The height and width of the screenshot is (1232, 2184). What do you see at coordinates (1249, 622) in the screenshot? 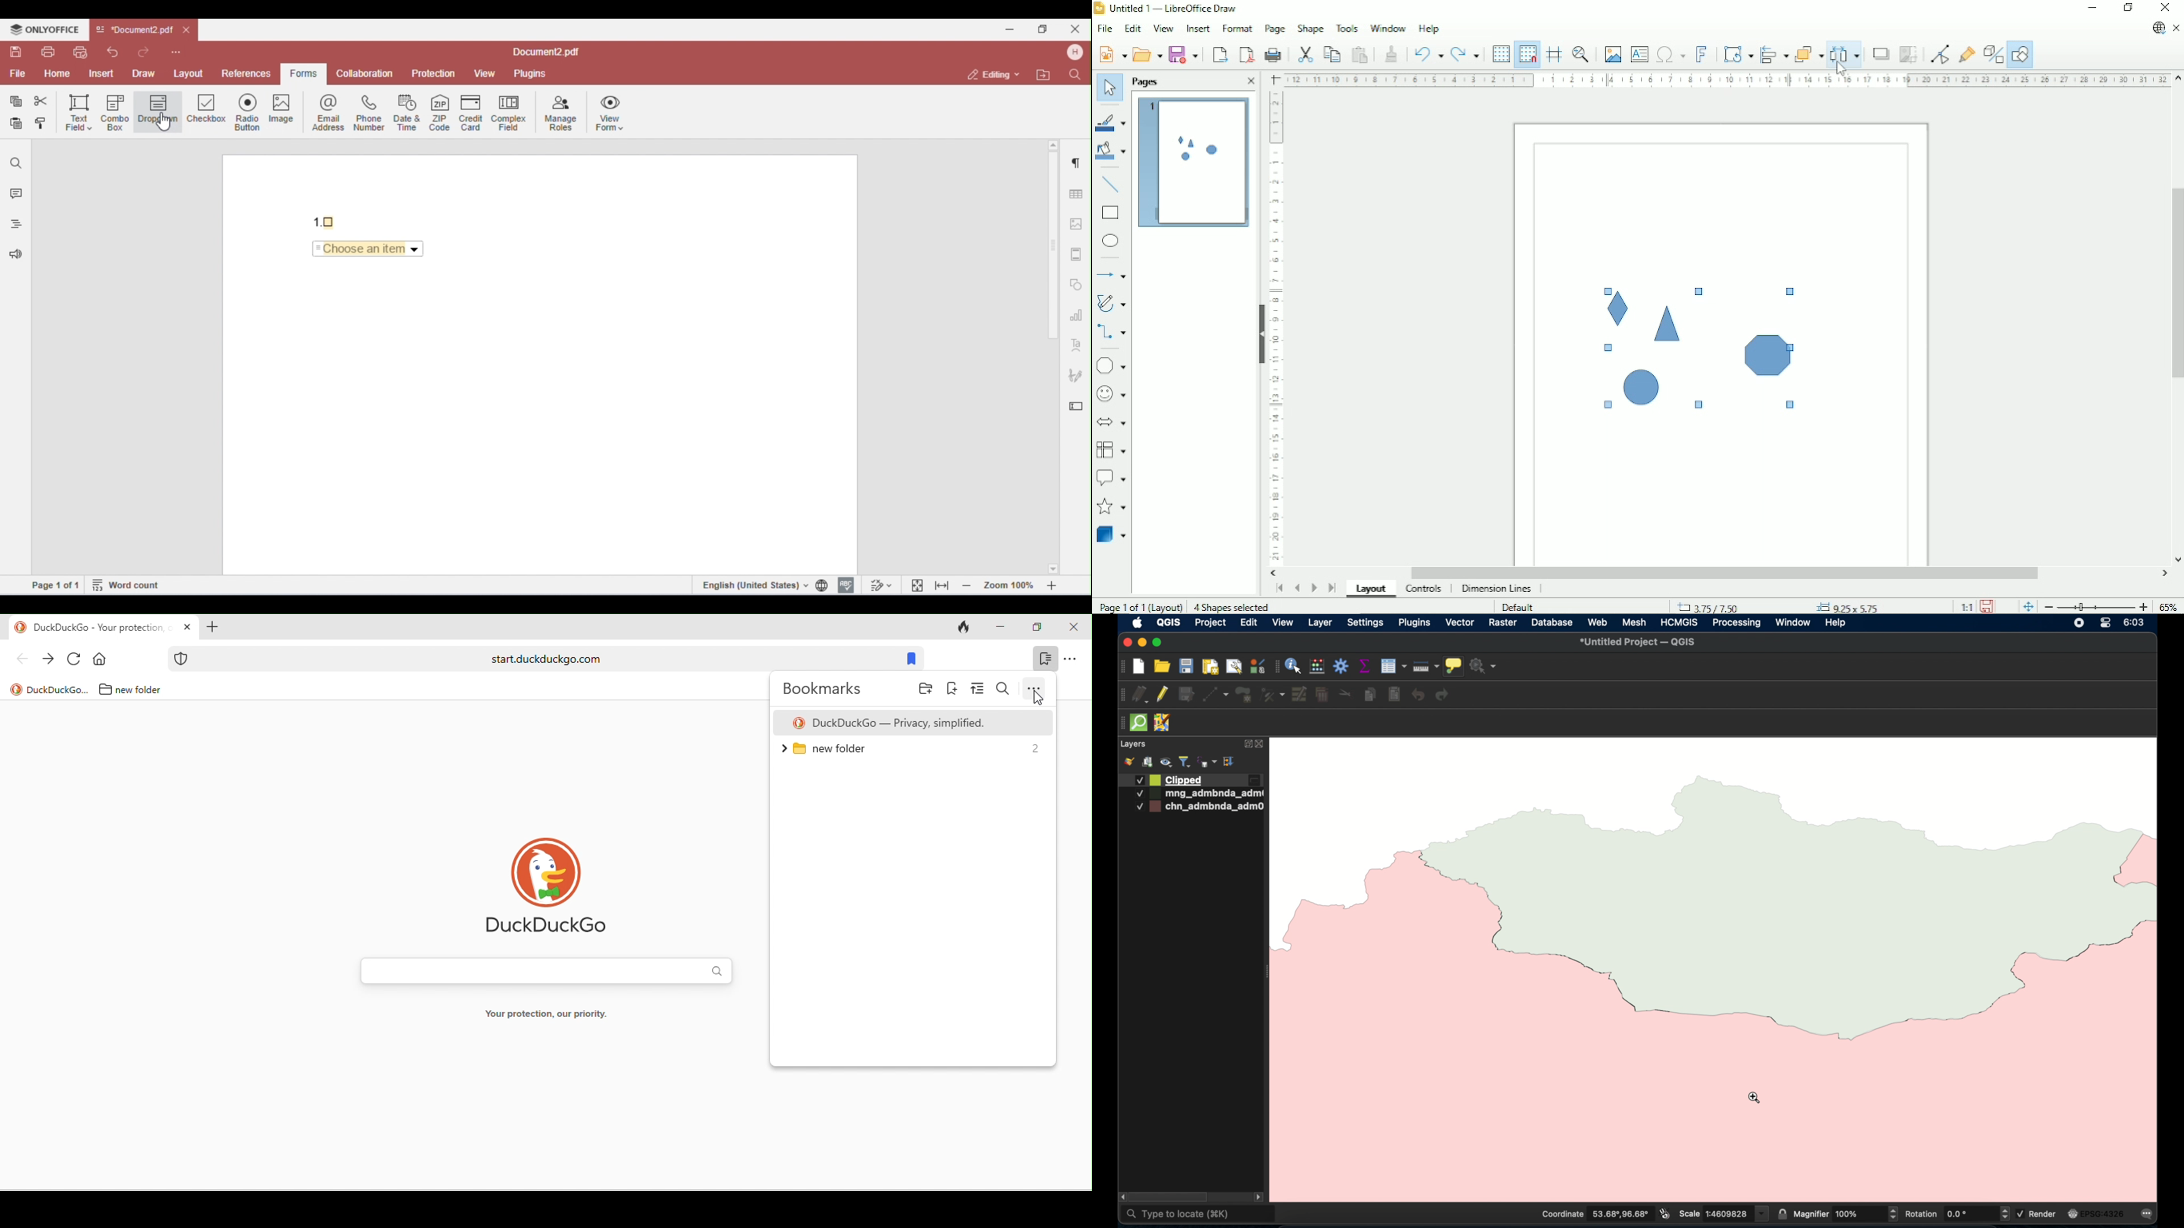
I see `edit` at bounding box center [1249, 622].